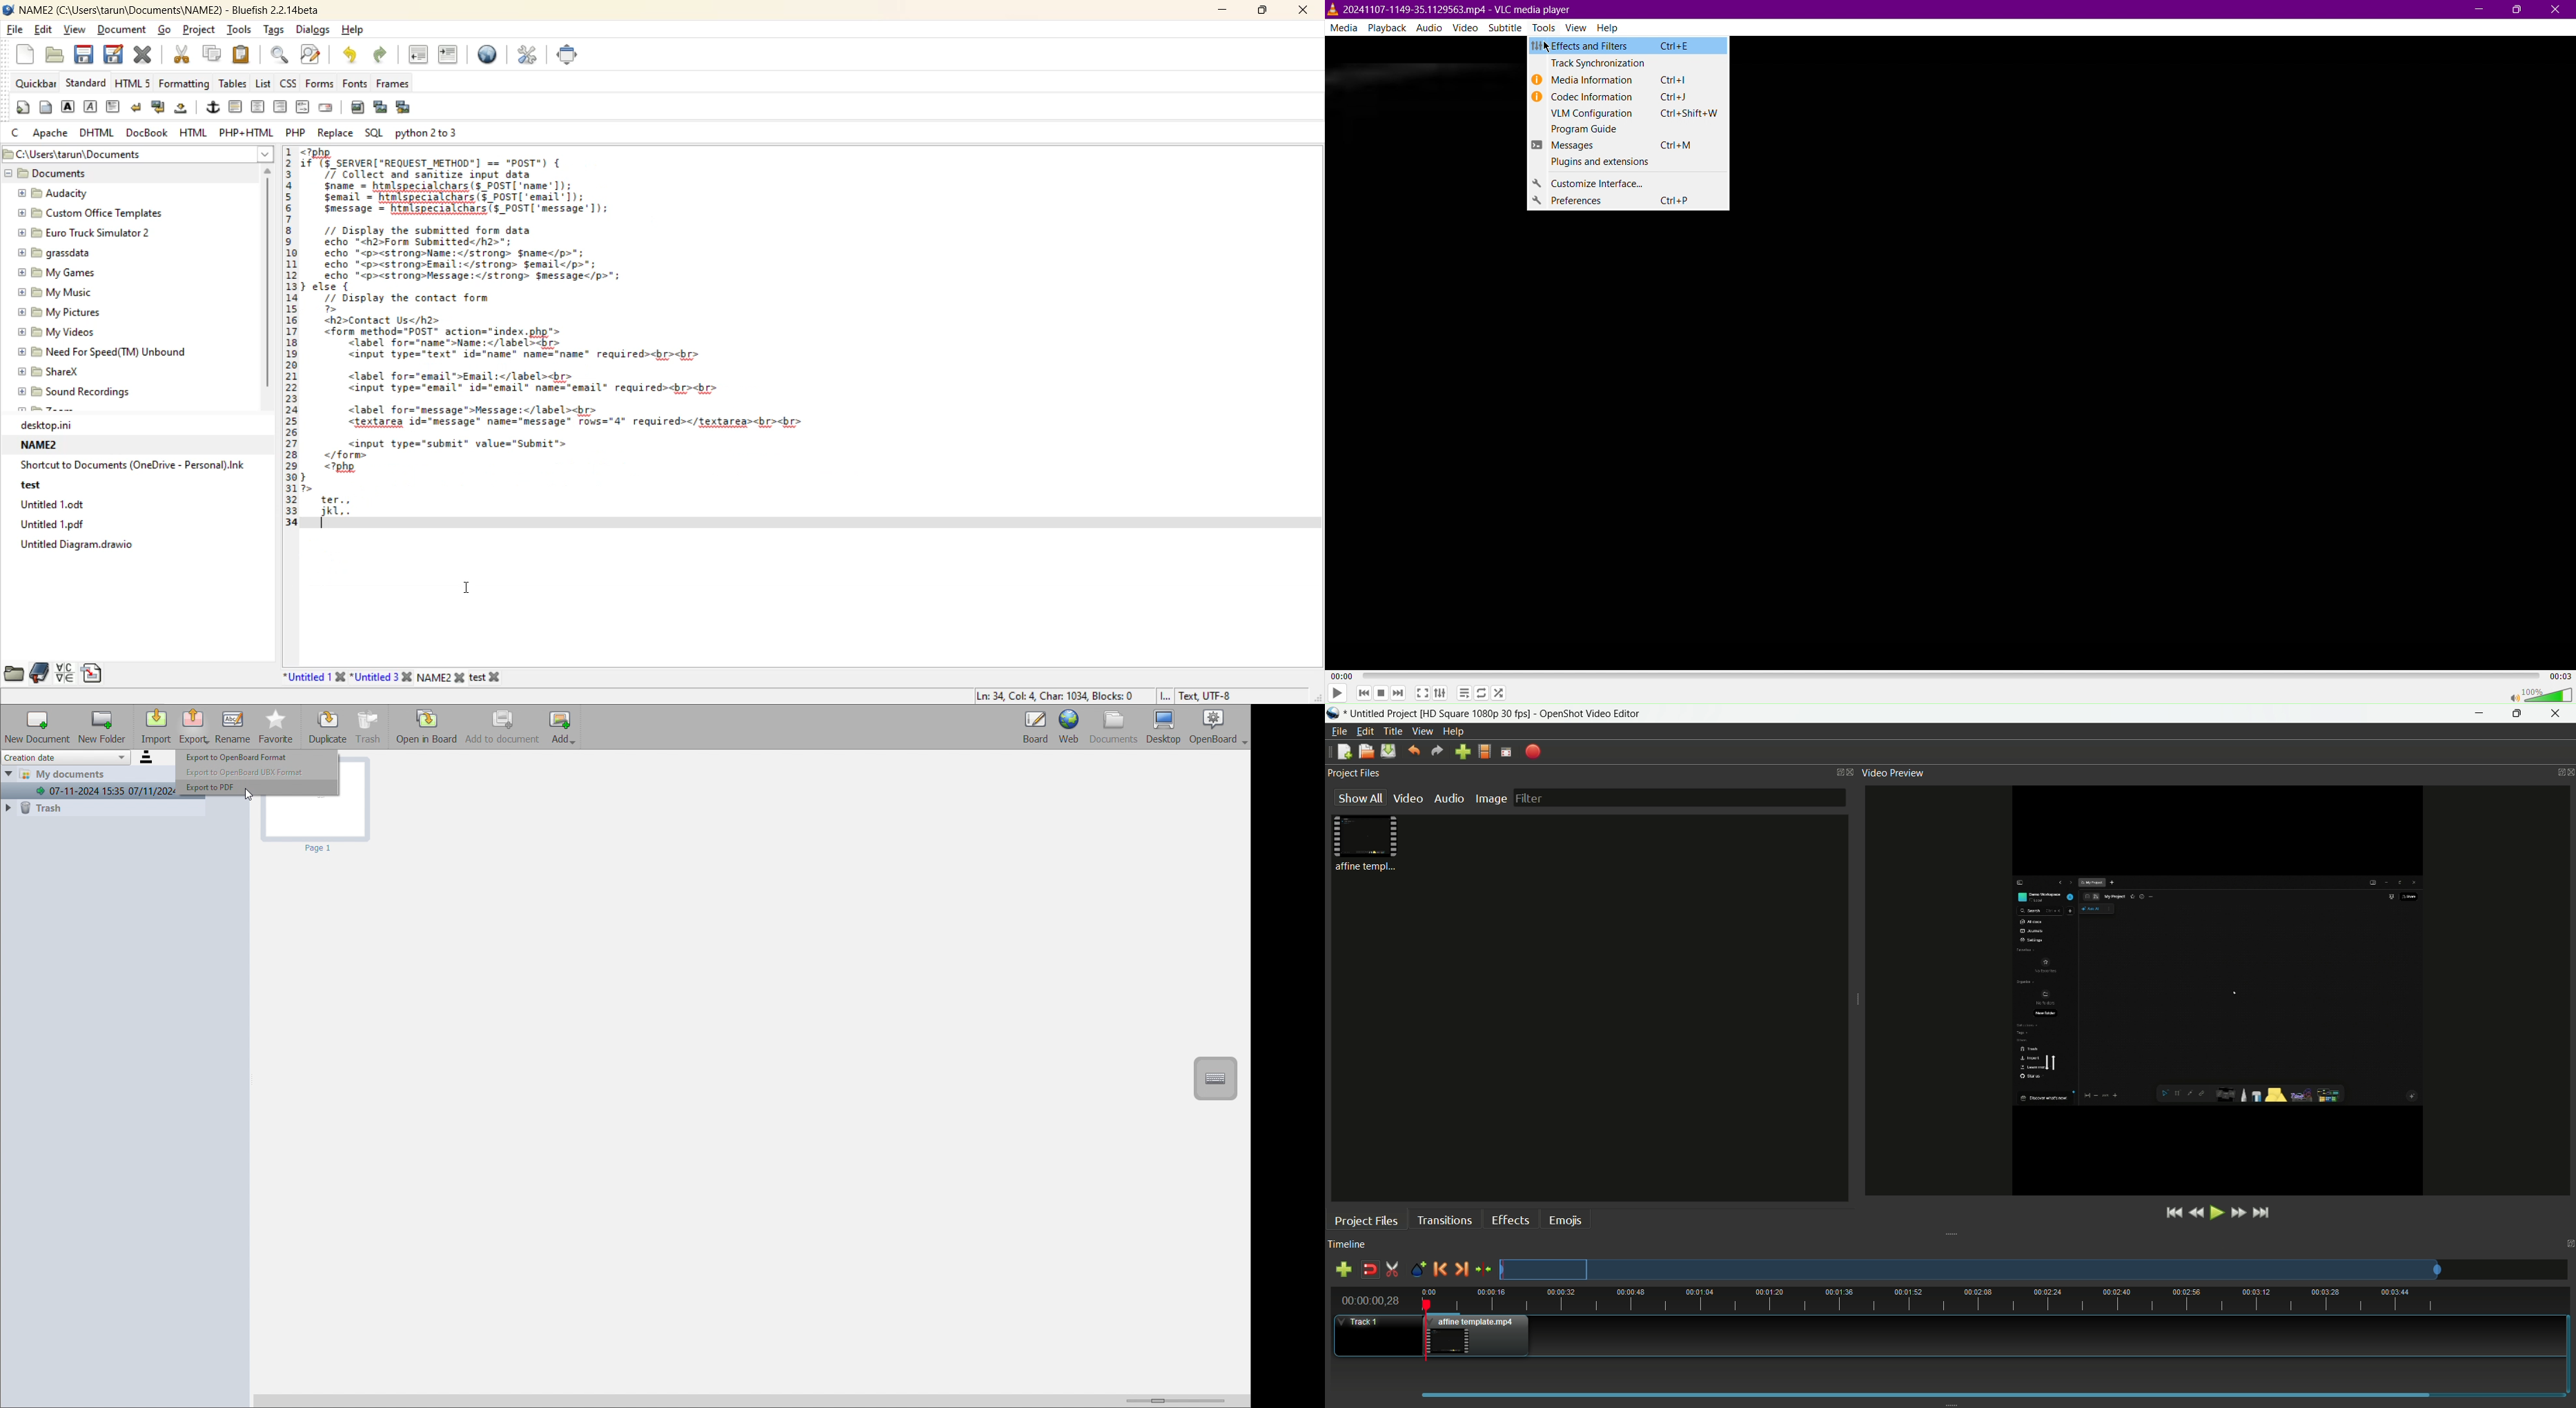 This screenshot has width=2576, height=1428. I want to click on export, so click(1533, 752).